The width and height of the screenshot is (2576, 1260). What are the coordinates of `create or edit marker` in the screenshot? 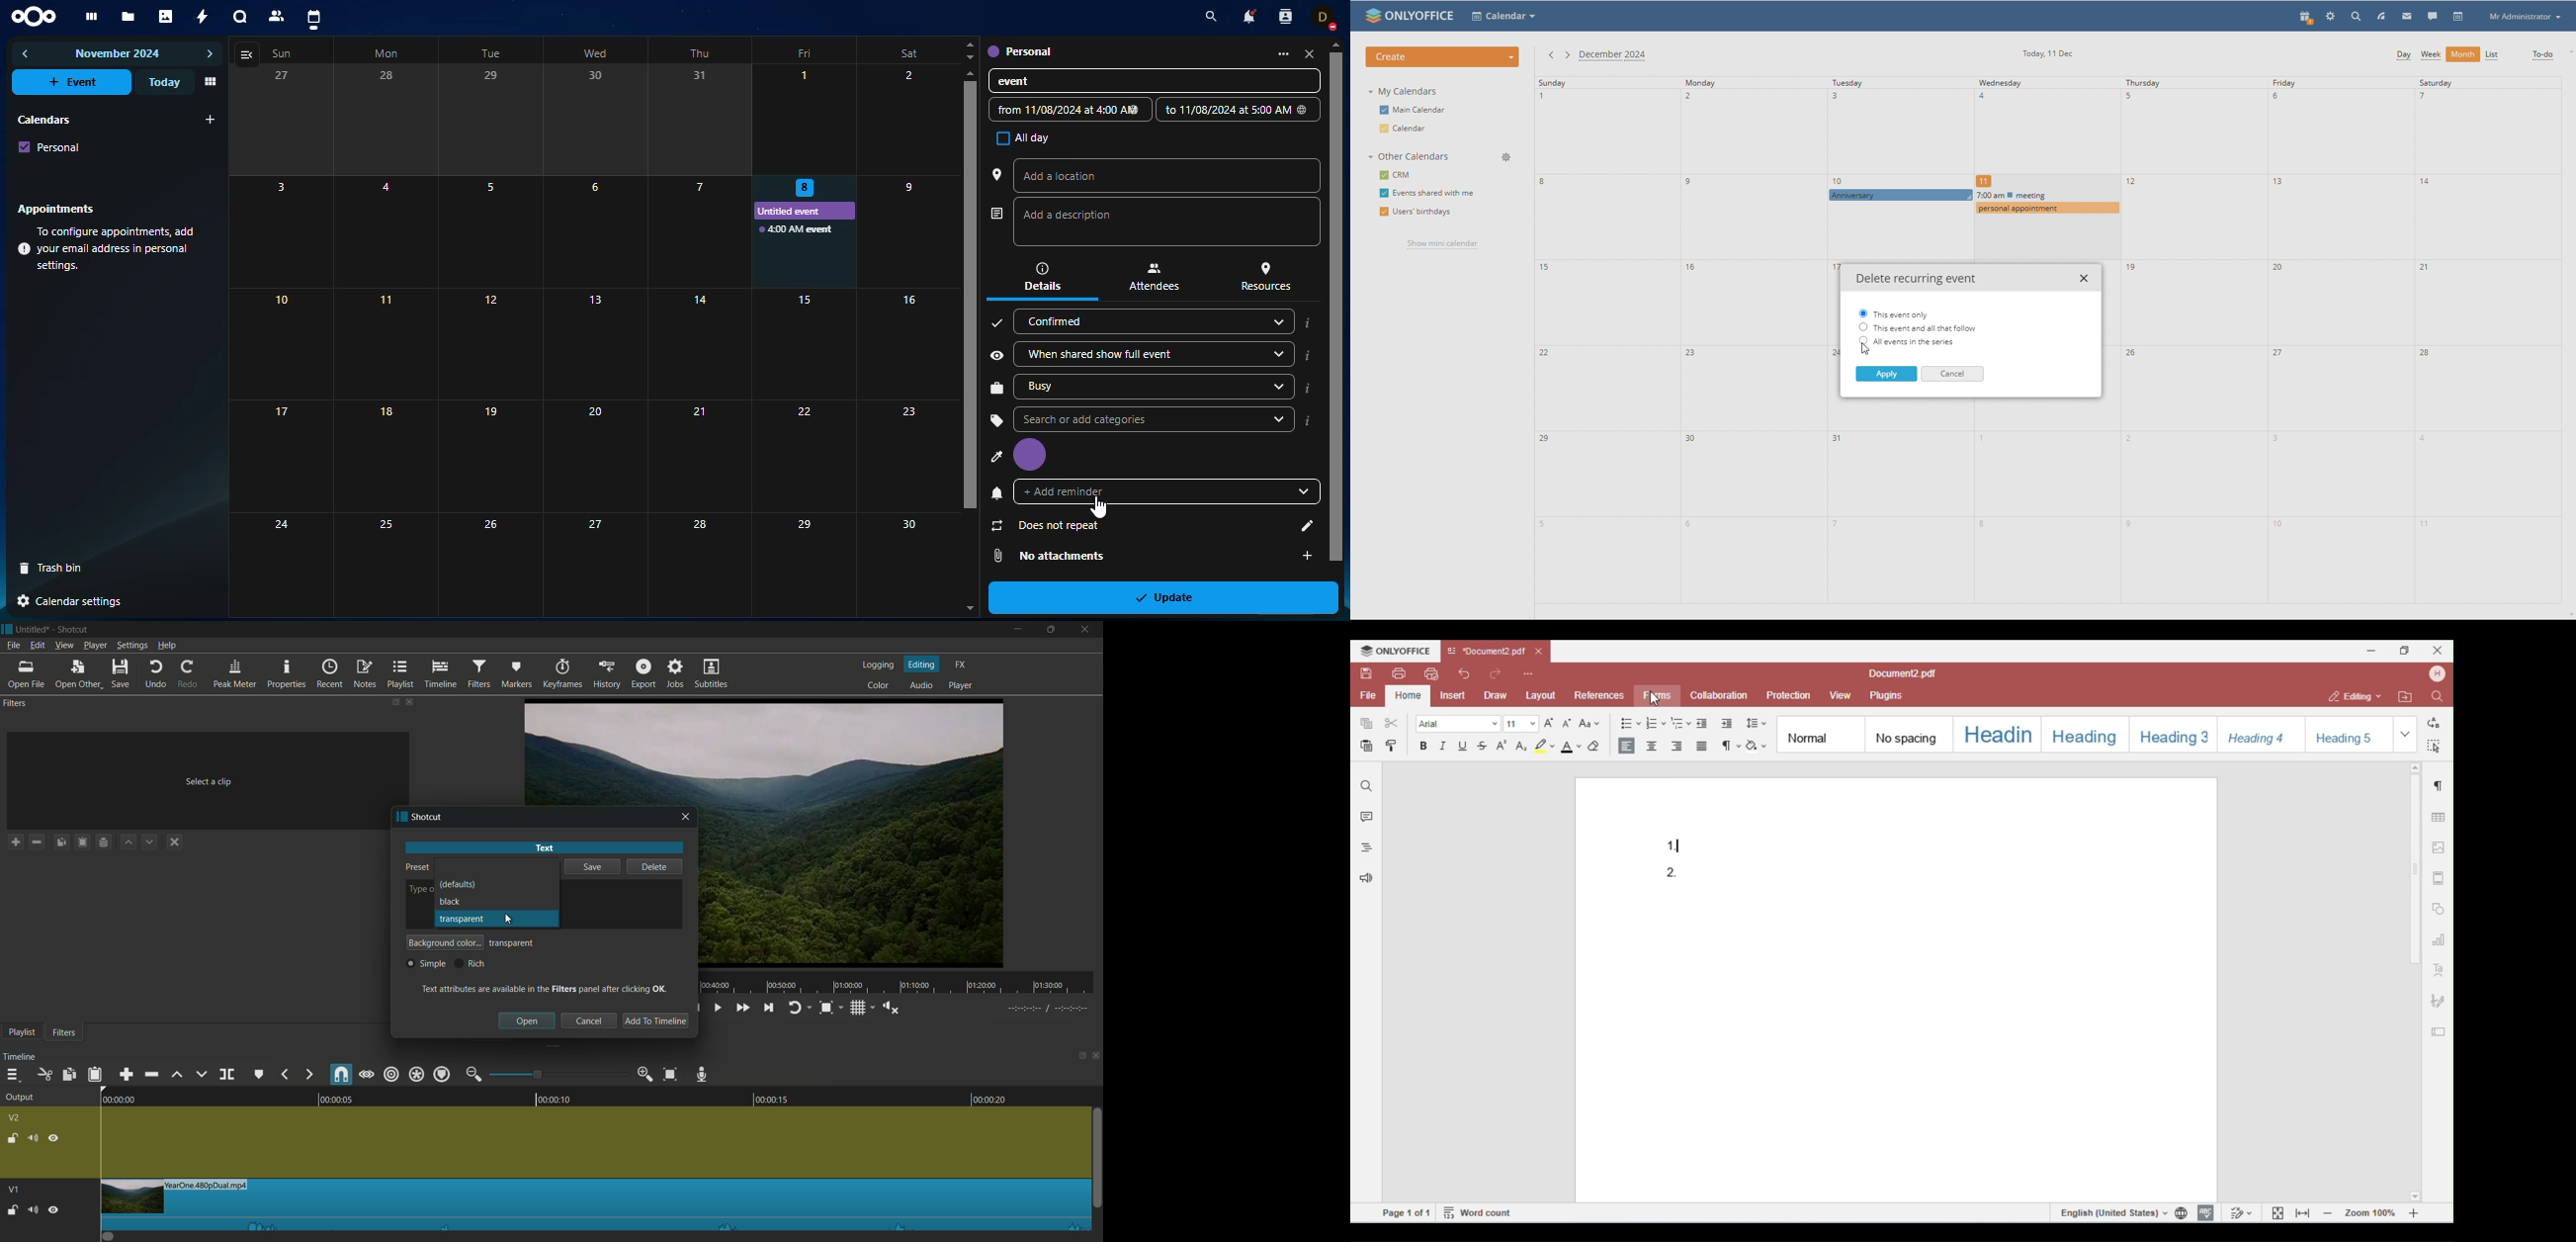 It's located at (259, 1074).